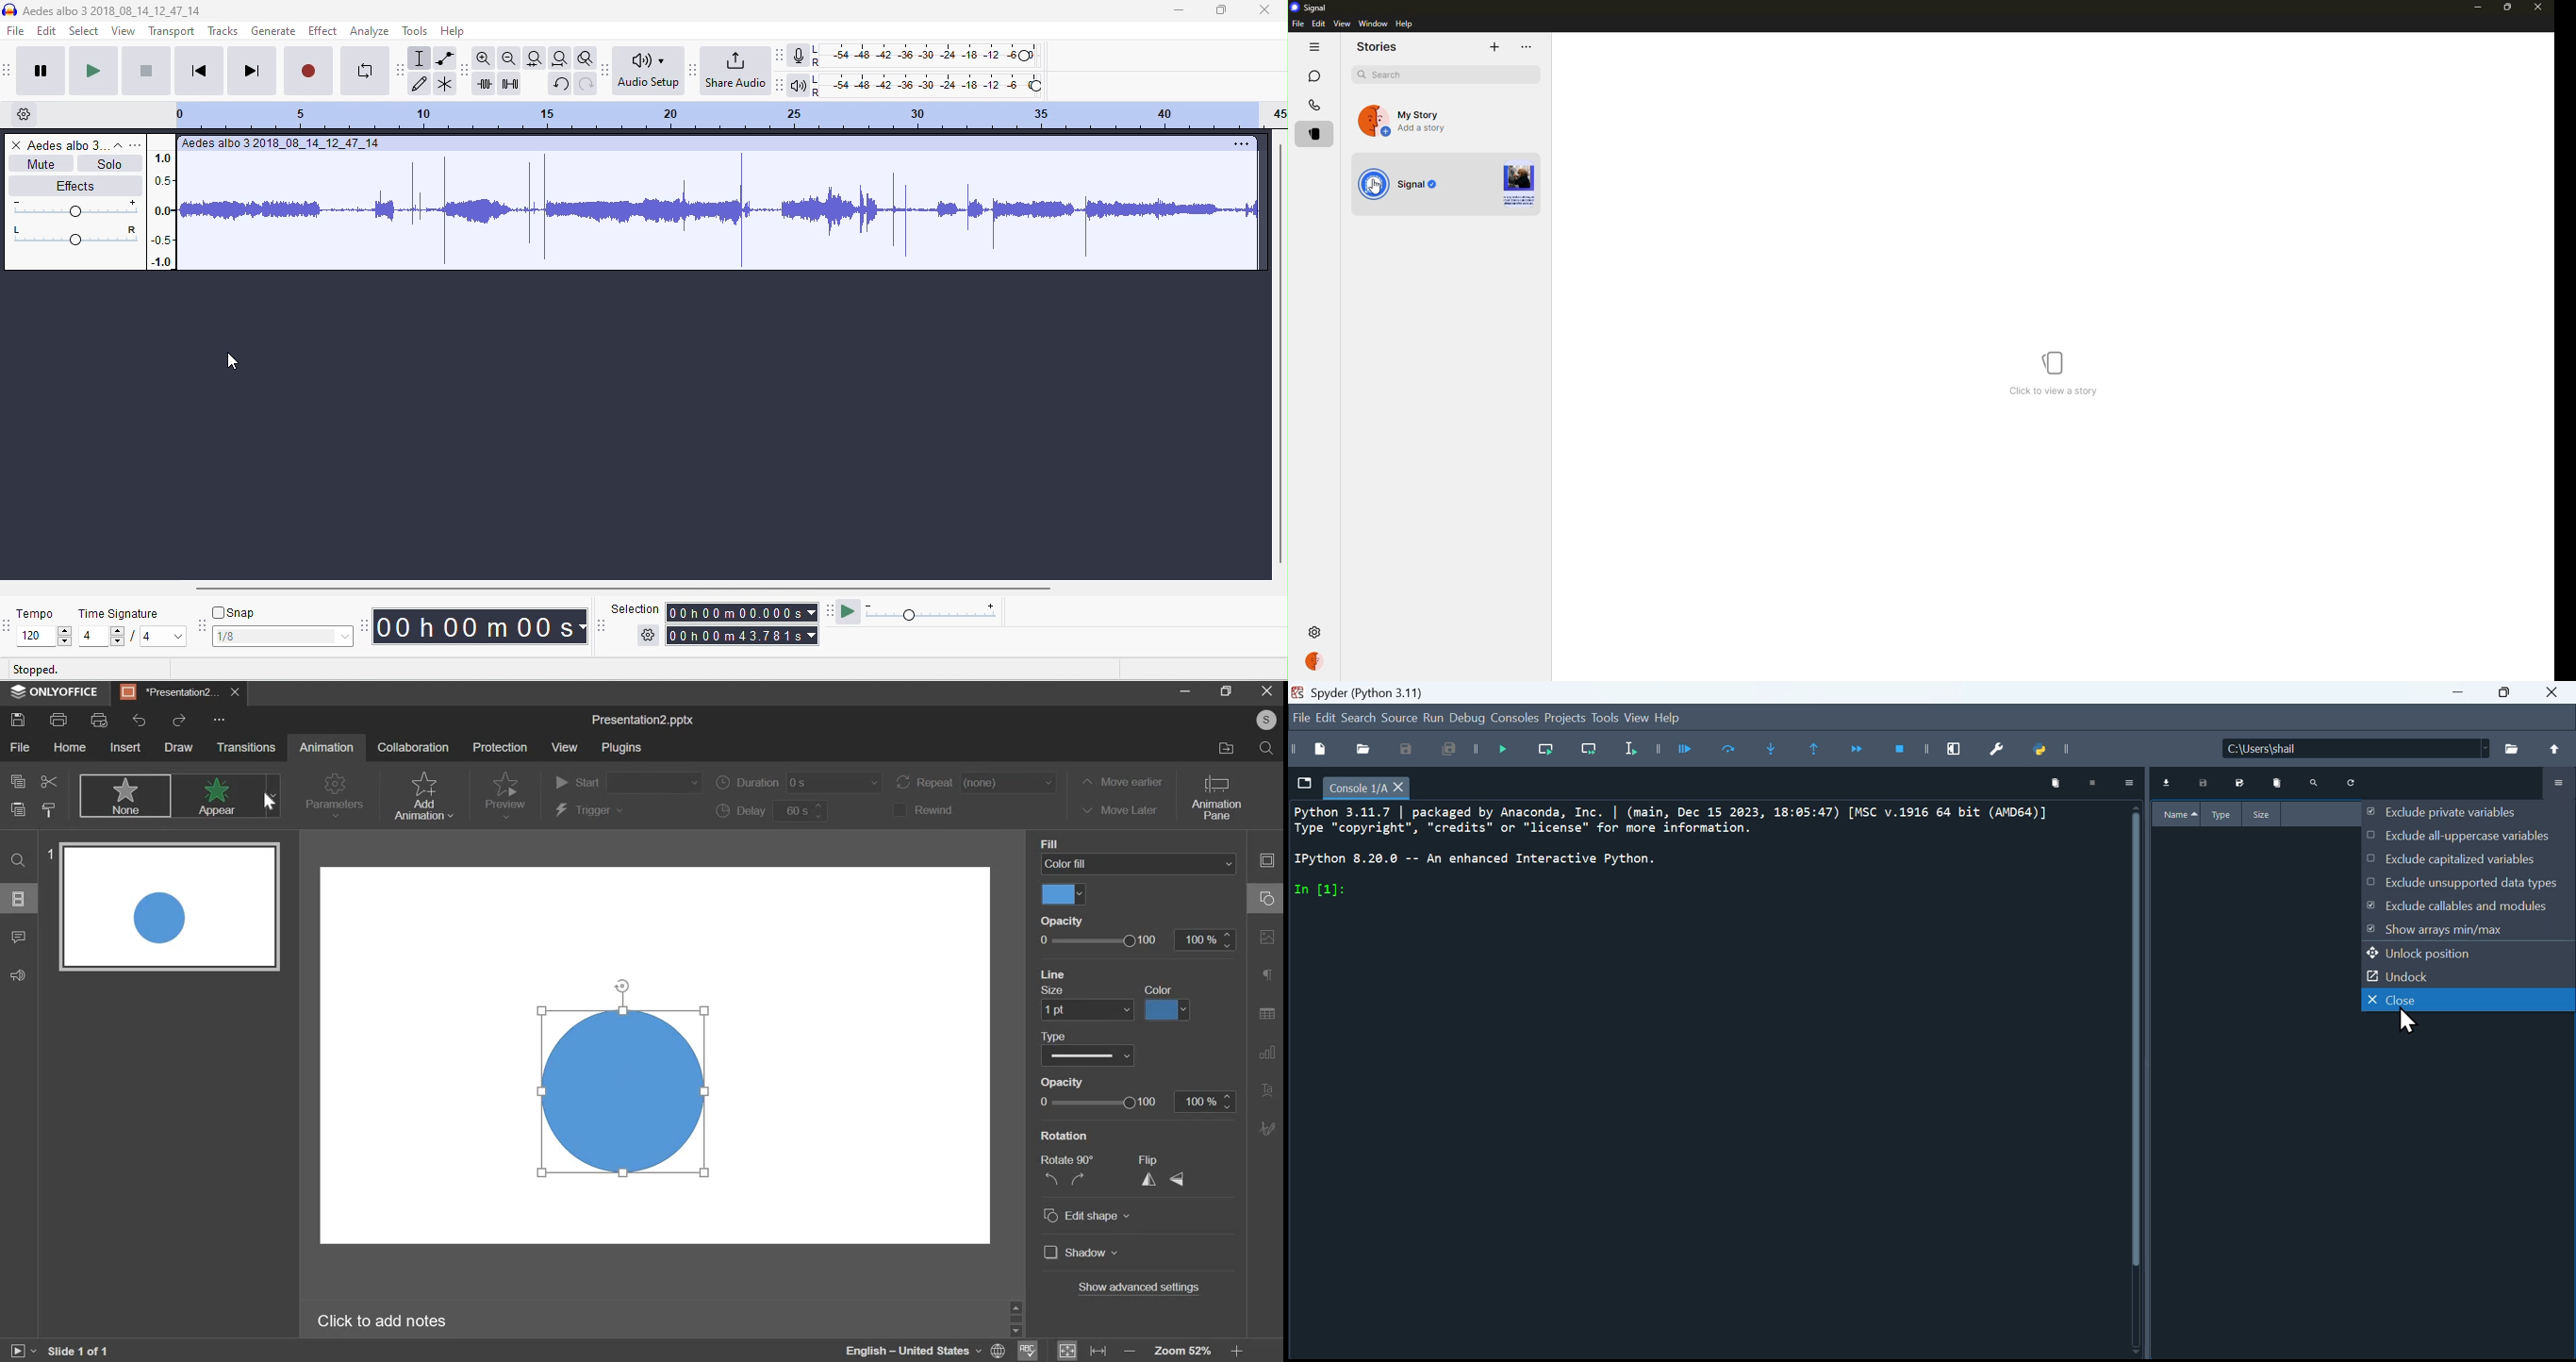  Describe the element at coordinates (534, 58) in the screenshot. I see `fit track to width` at that location.